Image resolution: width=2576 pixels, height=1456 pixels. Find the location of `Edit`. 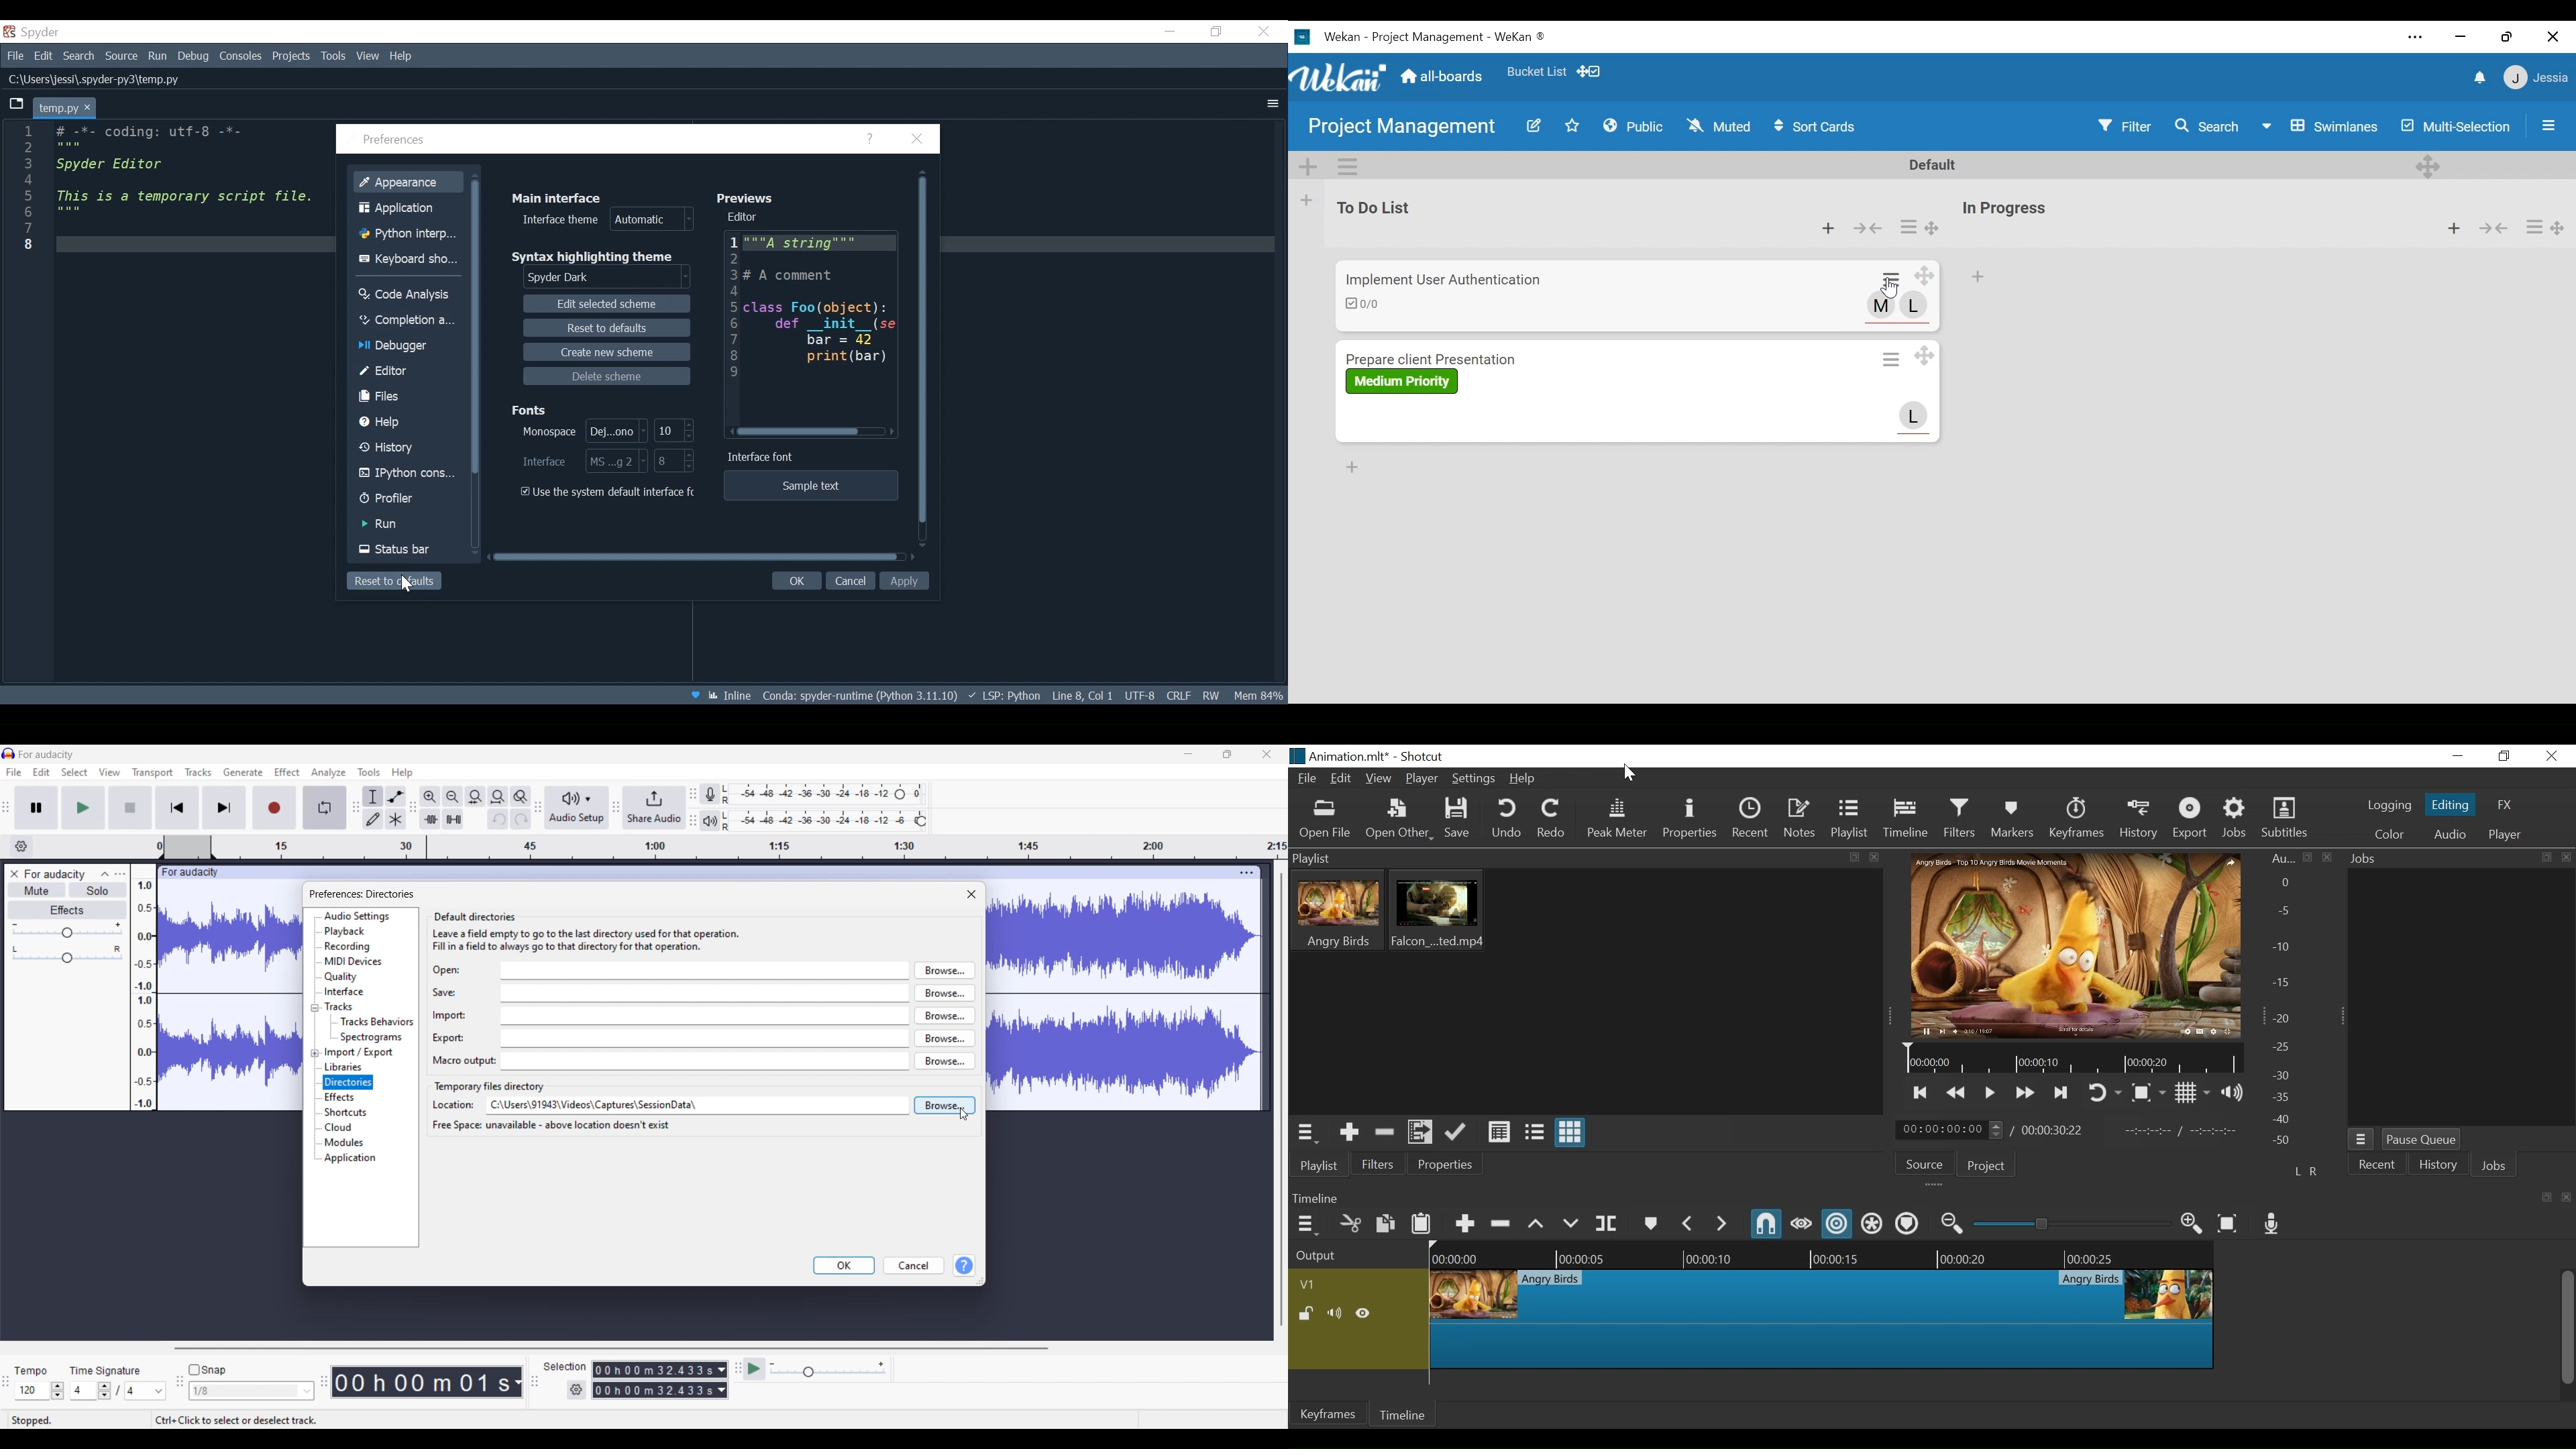

Edit is located at coordinates (1533, 125).